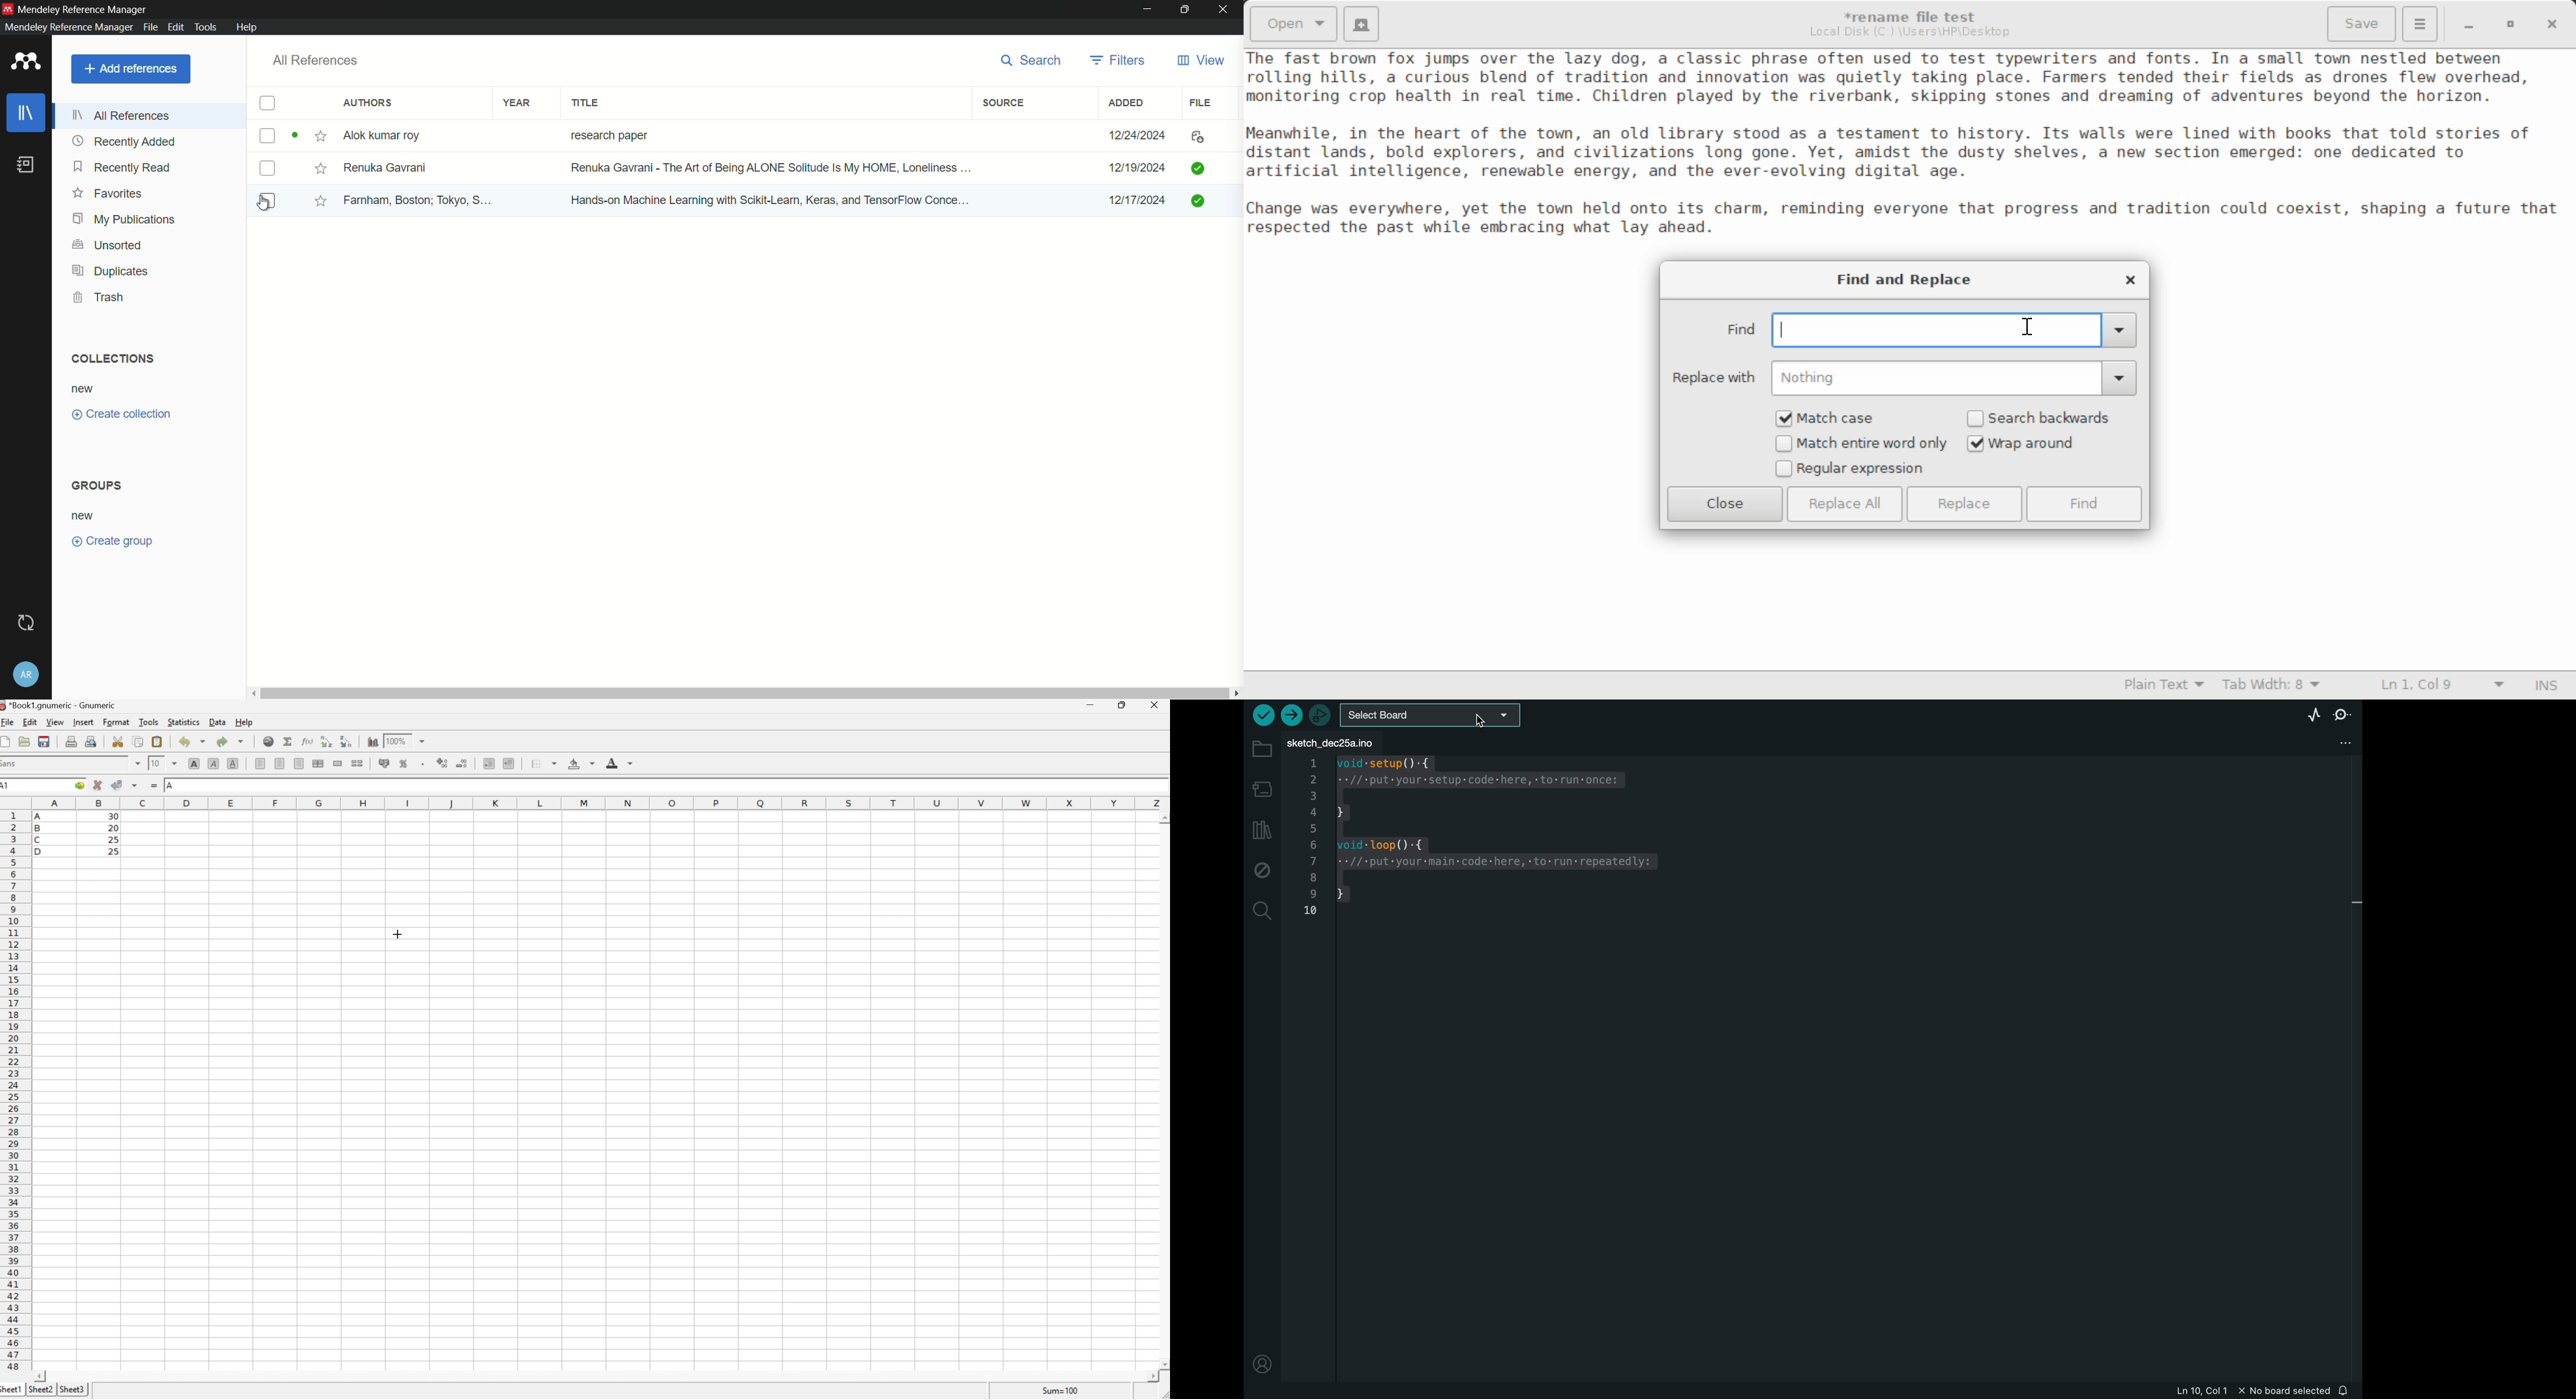  Describe the element at coordinates (214, 762) in the screenshot. I see `Italic` at that location.